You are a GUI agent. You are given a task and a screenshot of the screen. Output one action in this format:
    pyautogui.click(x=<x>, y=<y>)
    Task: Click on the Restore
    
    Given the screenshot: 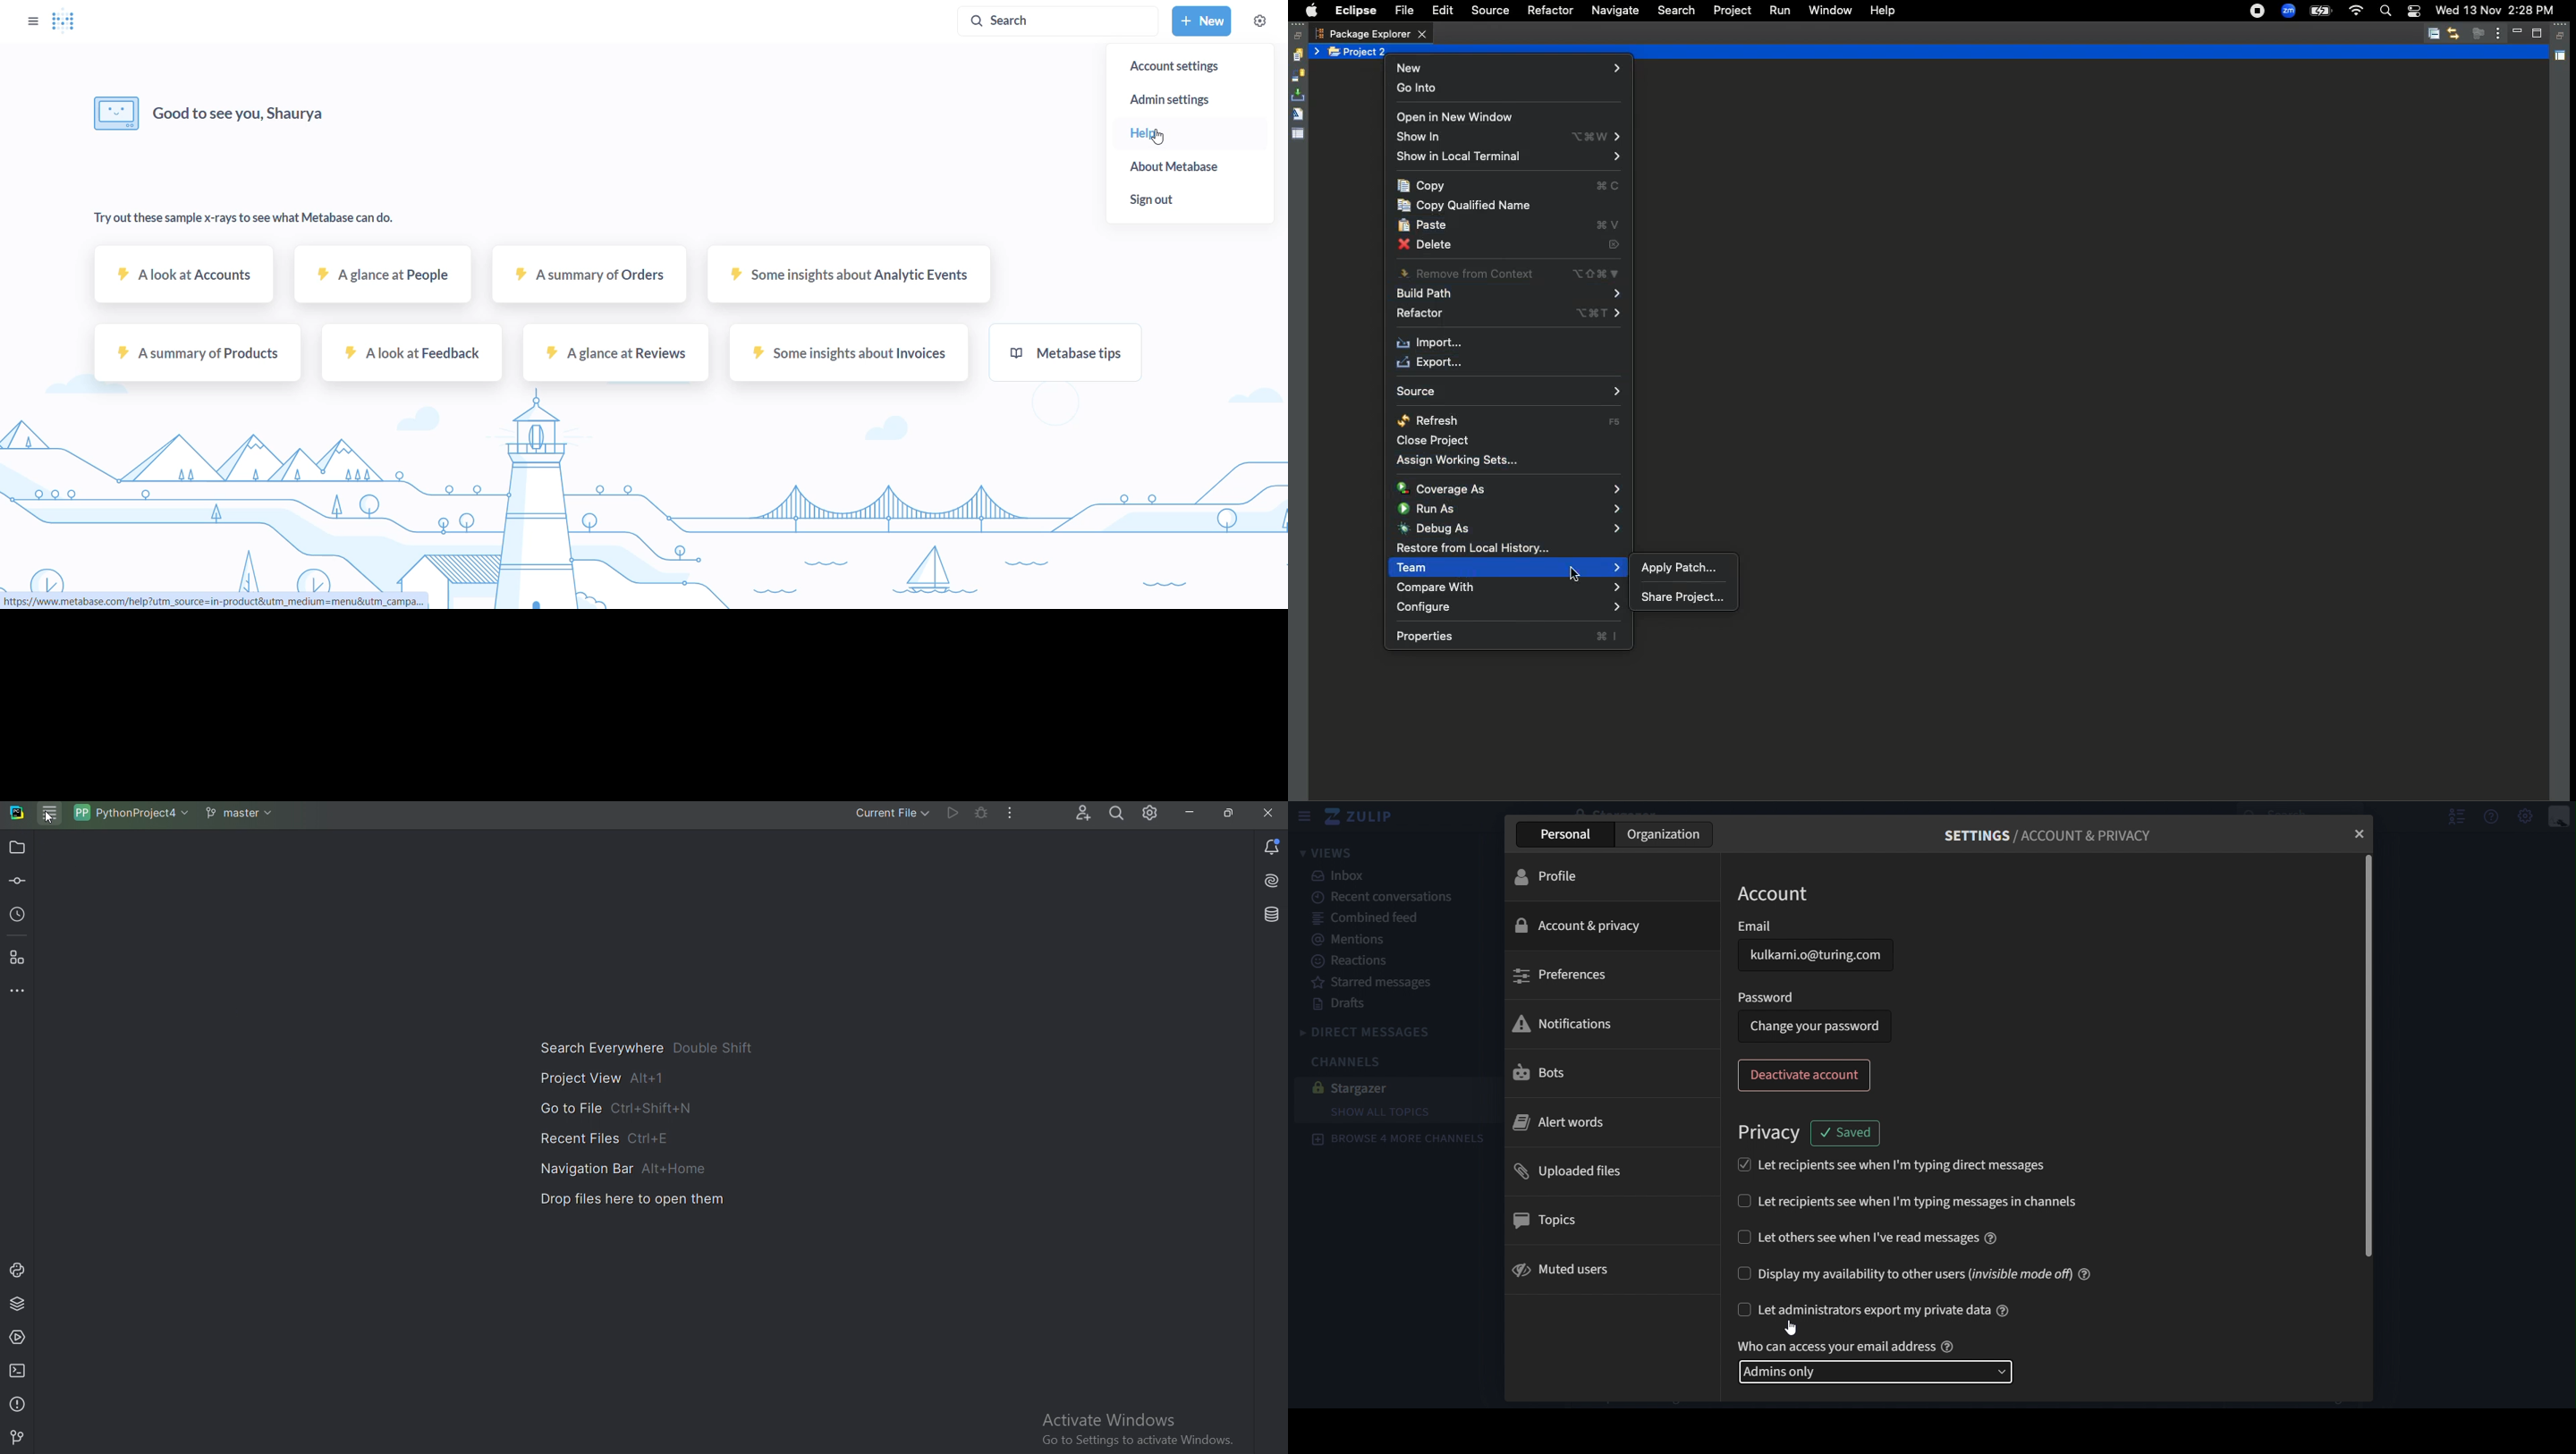 What is the action you would take?
    pyautogui.click(x=1299, y=36)
    